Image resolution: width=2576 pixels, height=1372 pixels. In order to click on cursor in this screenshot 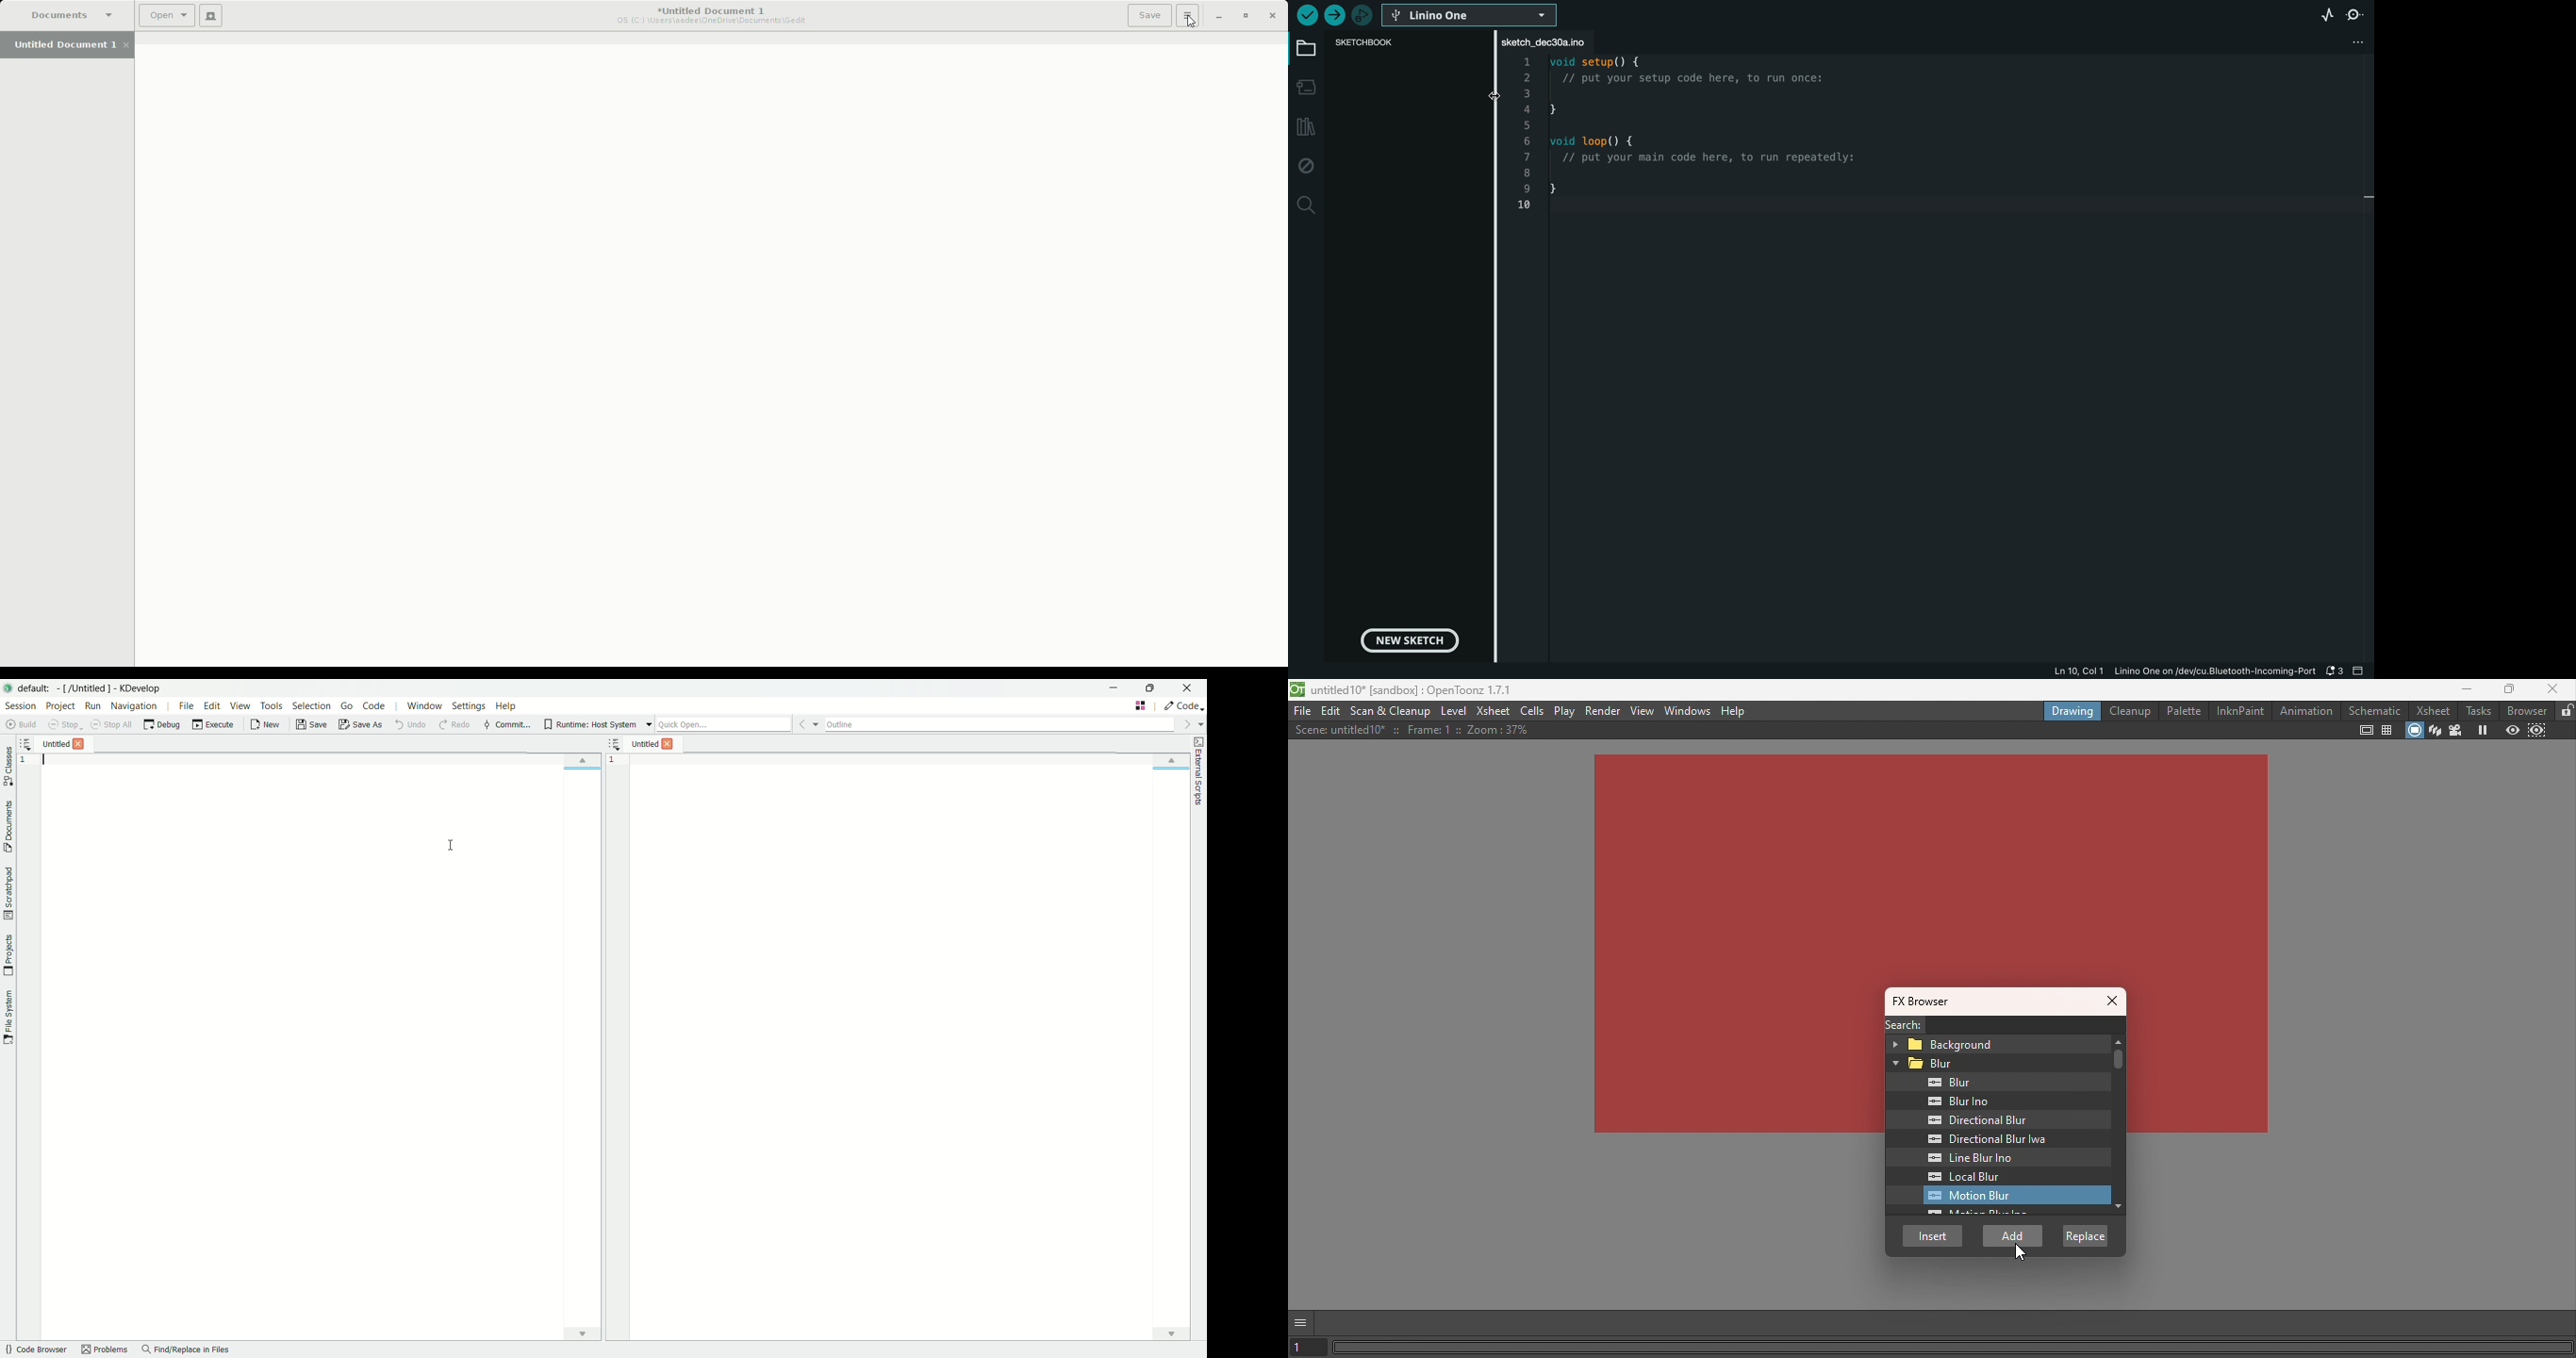, I will do `click(2020, 1253)`.